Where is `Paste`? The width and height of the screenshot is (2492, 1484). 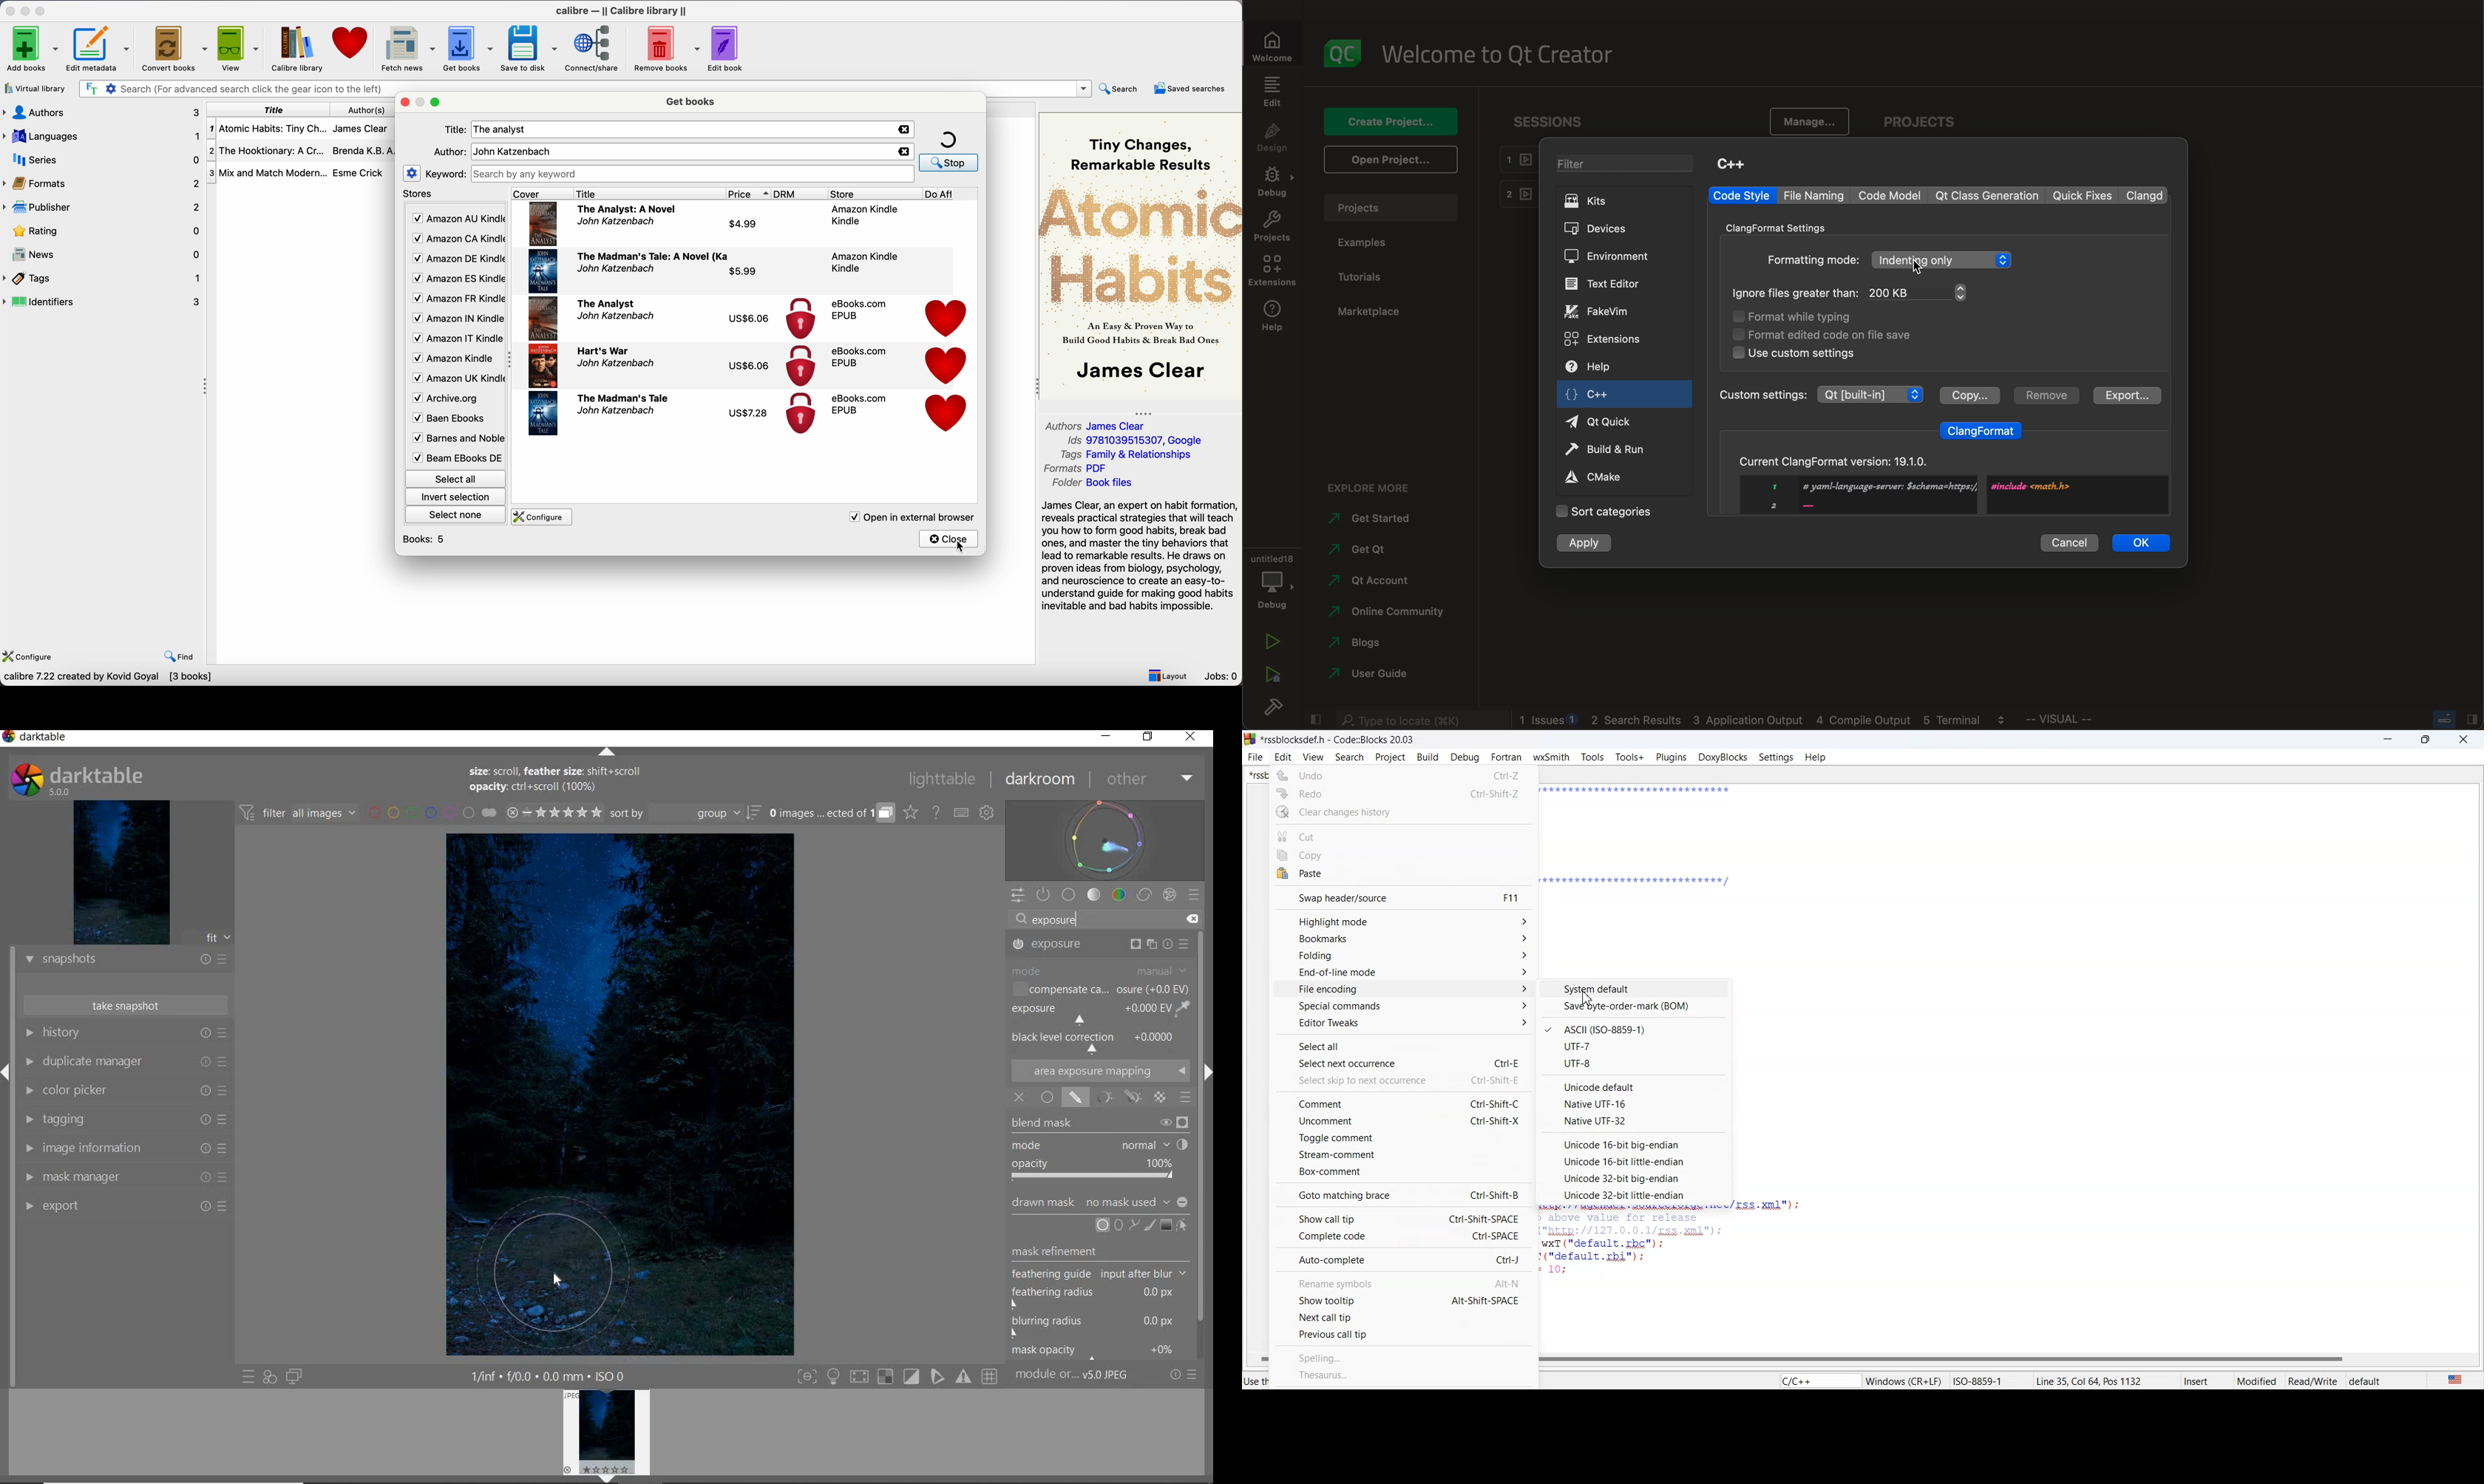 Paste is located at coordinates (1402, 874).